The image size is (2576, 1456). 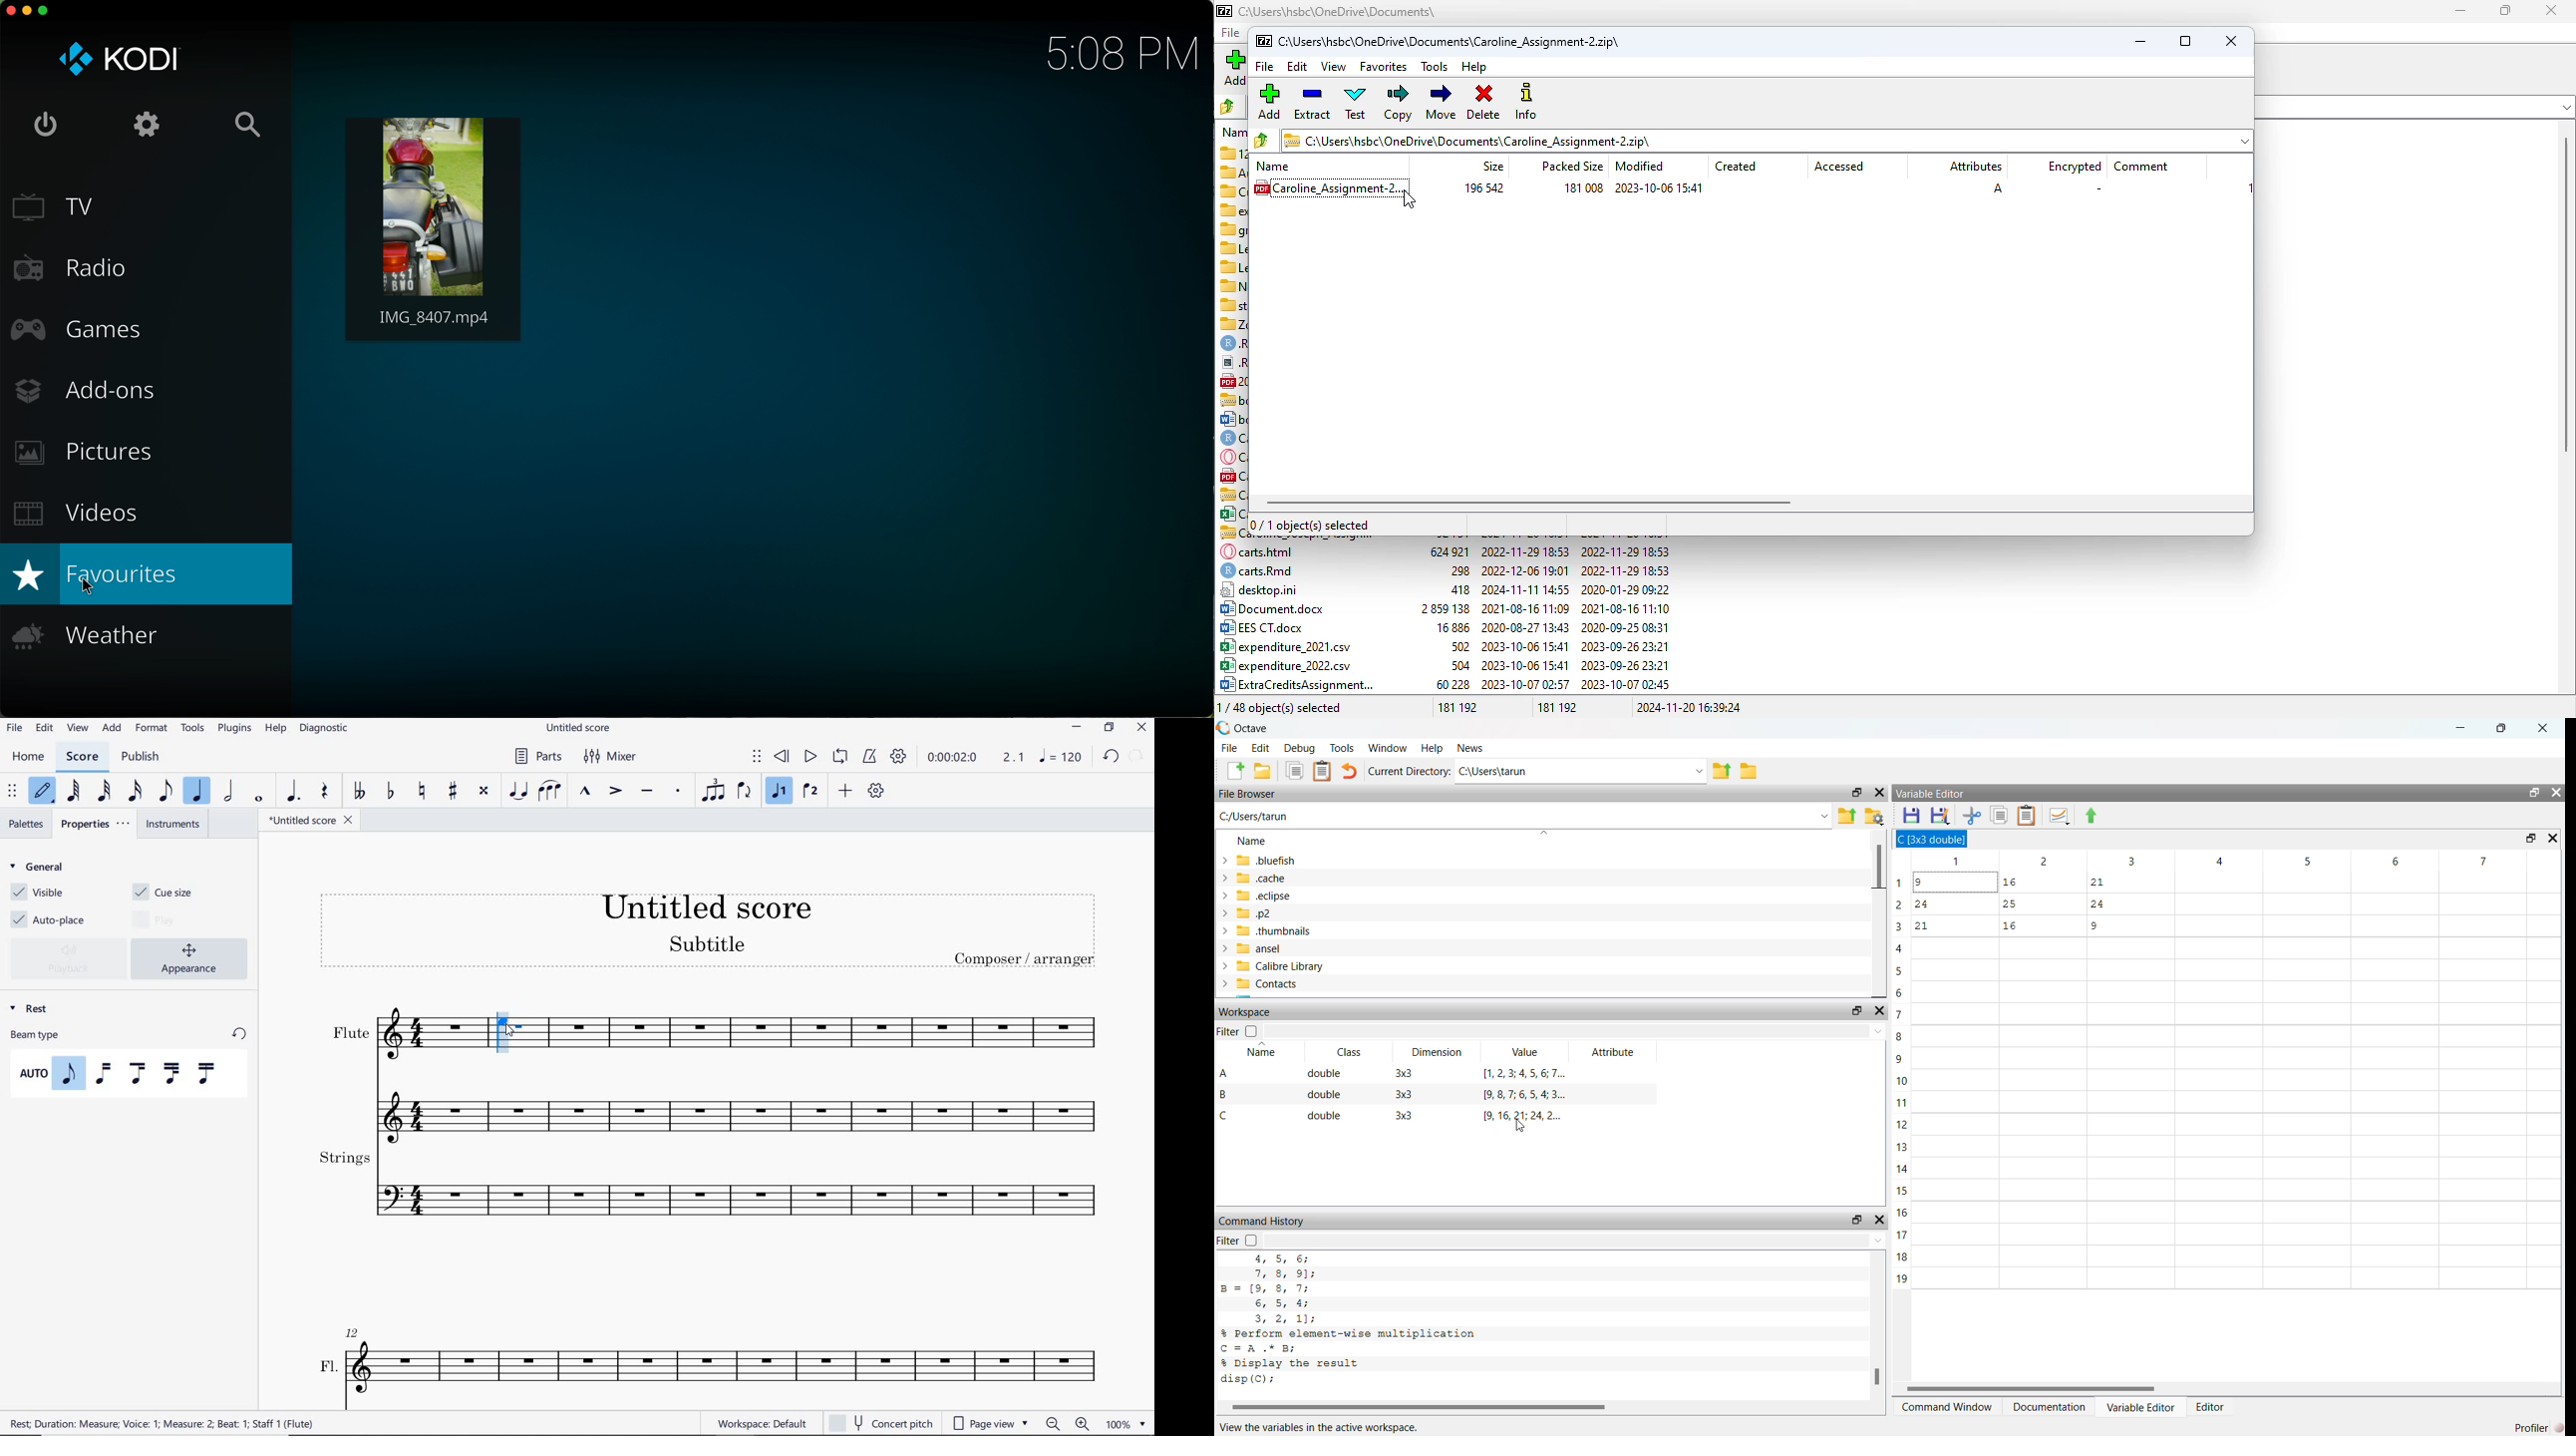 What do you see at coordinates (989, 1422) in the screenshot?
I see `page view` at bounding box center [989, 1422].